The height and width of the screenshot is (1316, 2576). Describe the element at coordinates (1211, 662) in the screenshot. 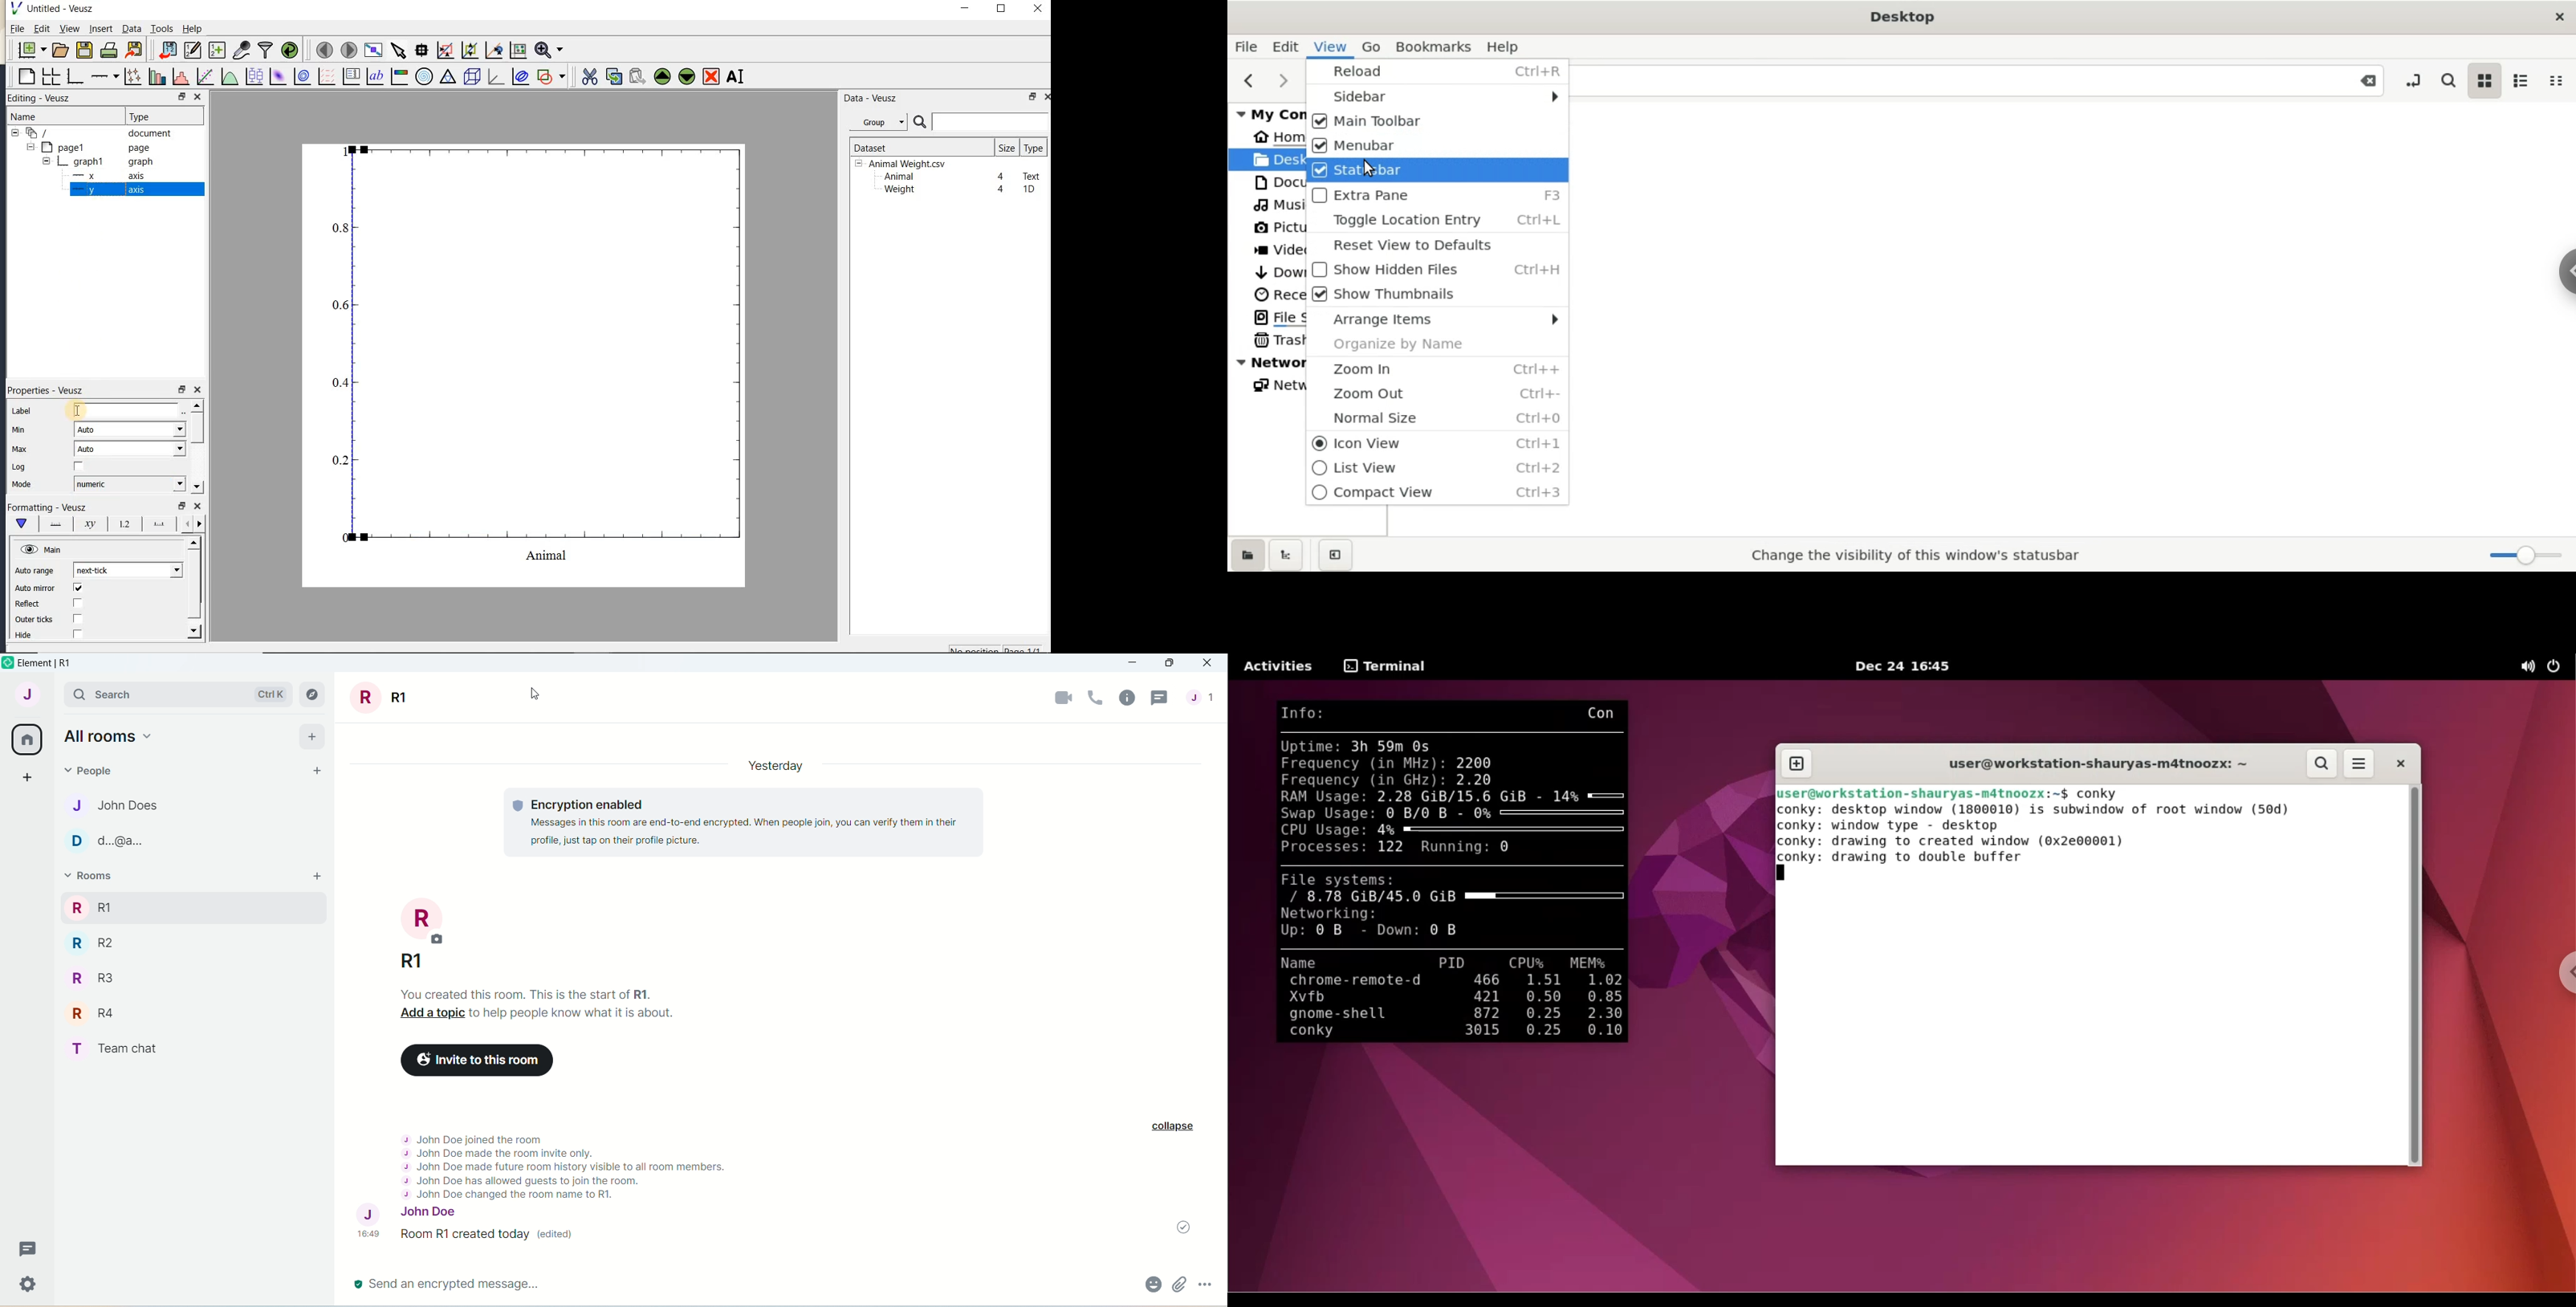

I see `close` at that location.